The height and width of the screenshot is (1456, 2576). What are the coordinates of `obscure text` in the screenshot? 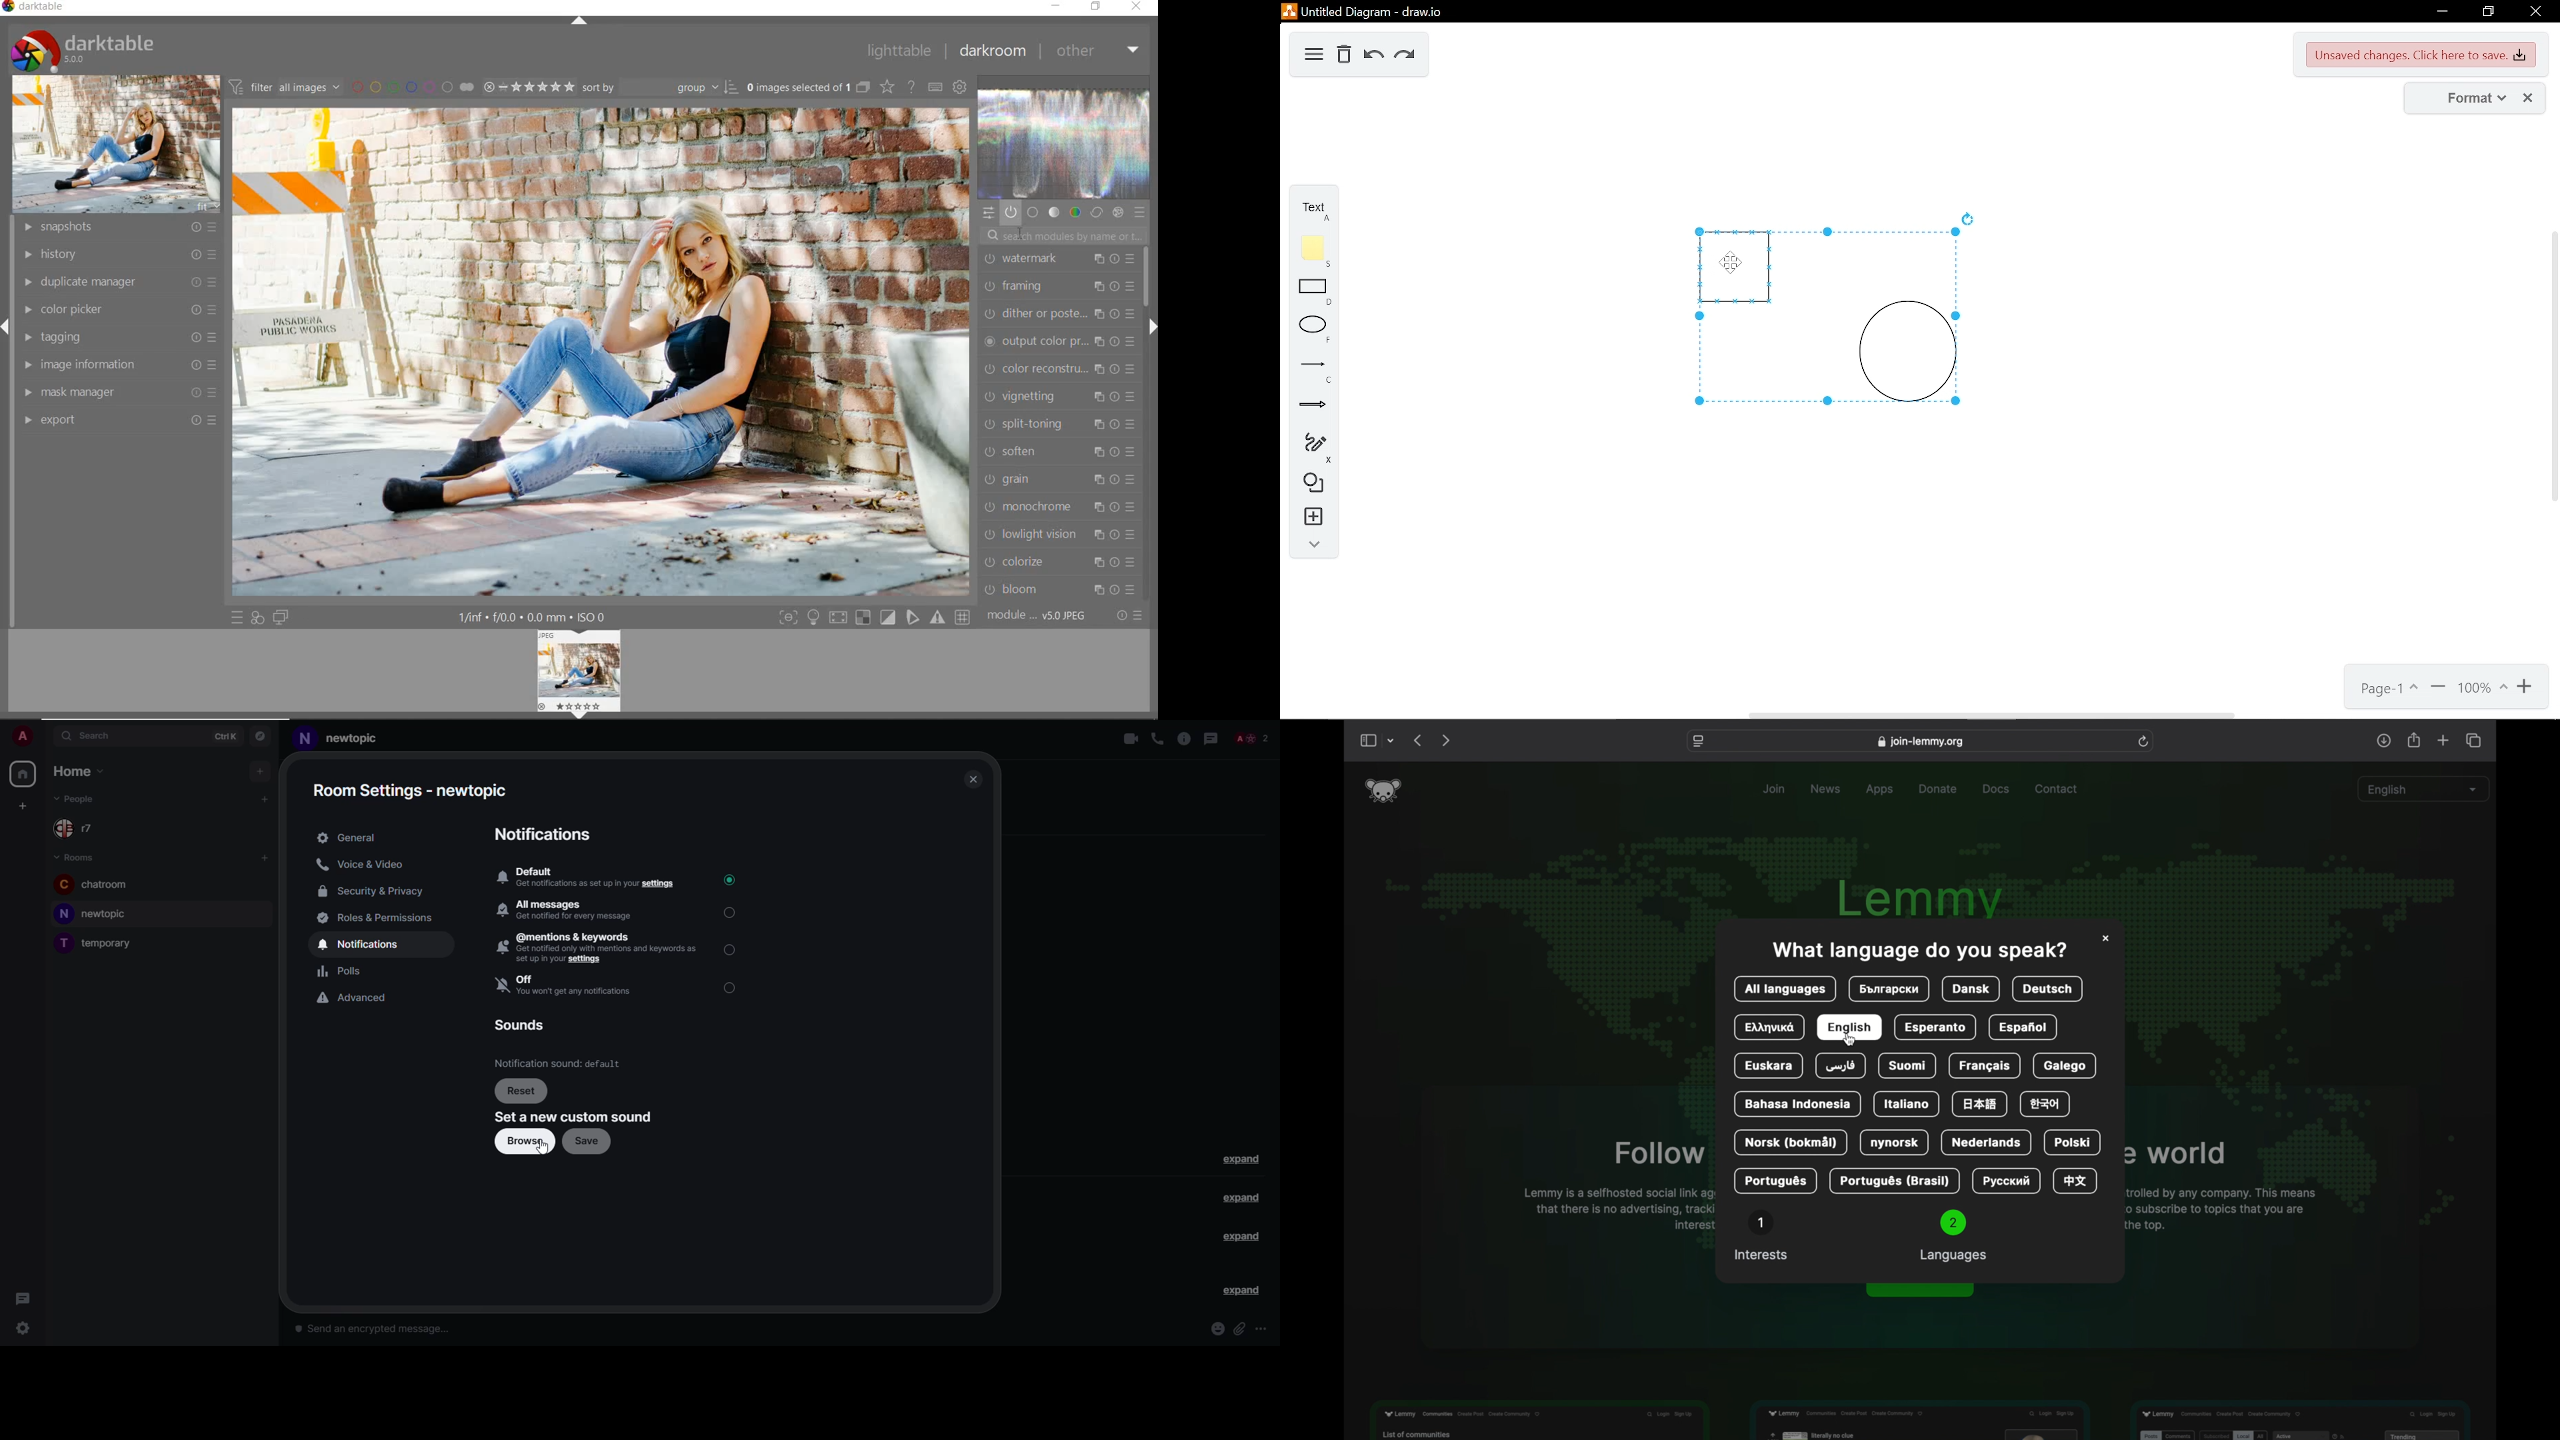 It's located at (1616, 1210).